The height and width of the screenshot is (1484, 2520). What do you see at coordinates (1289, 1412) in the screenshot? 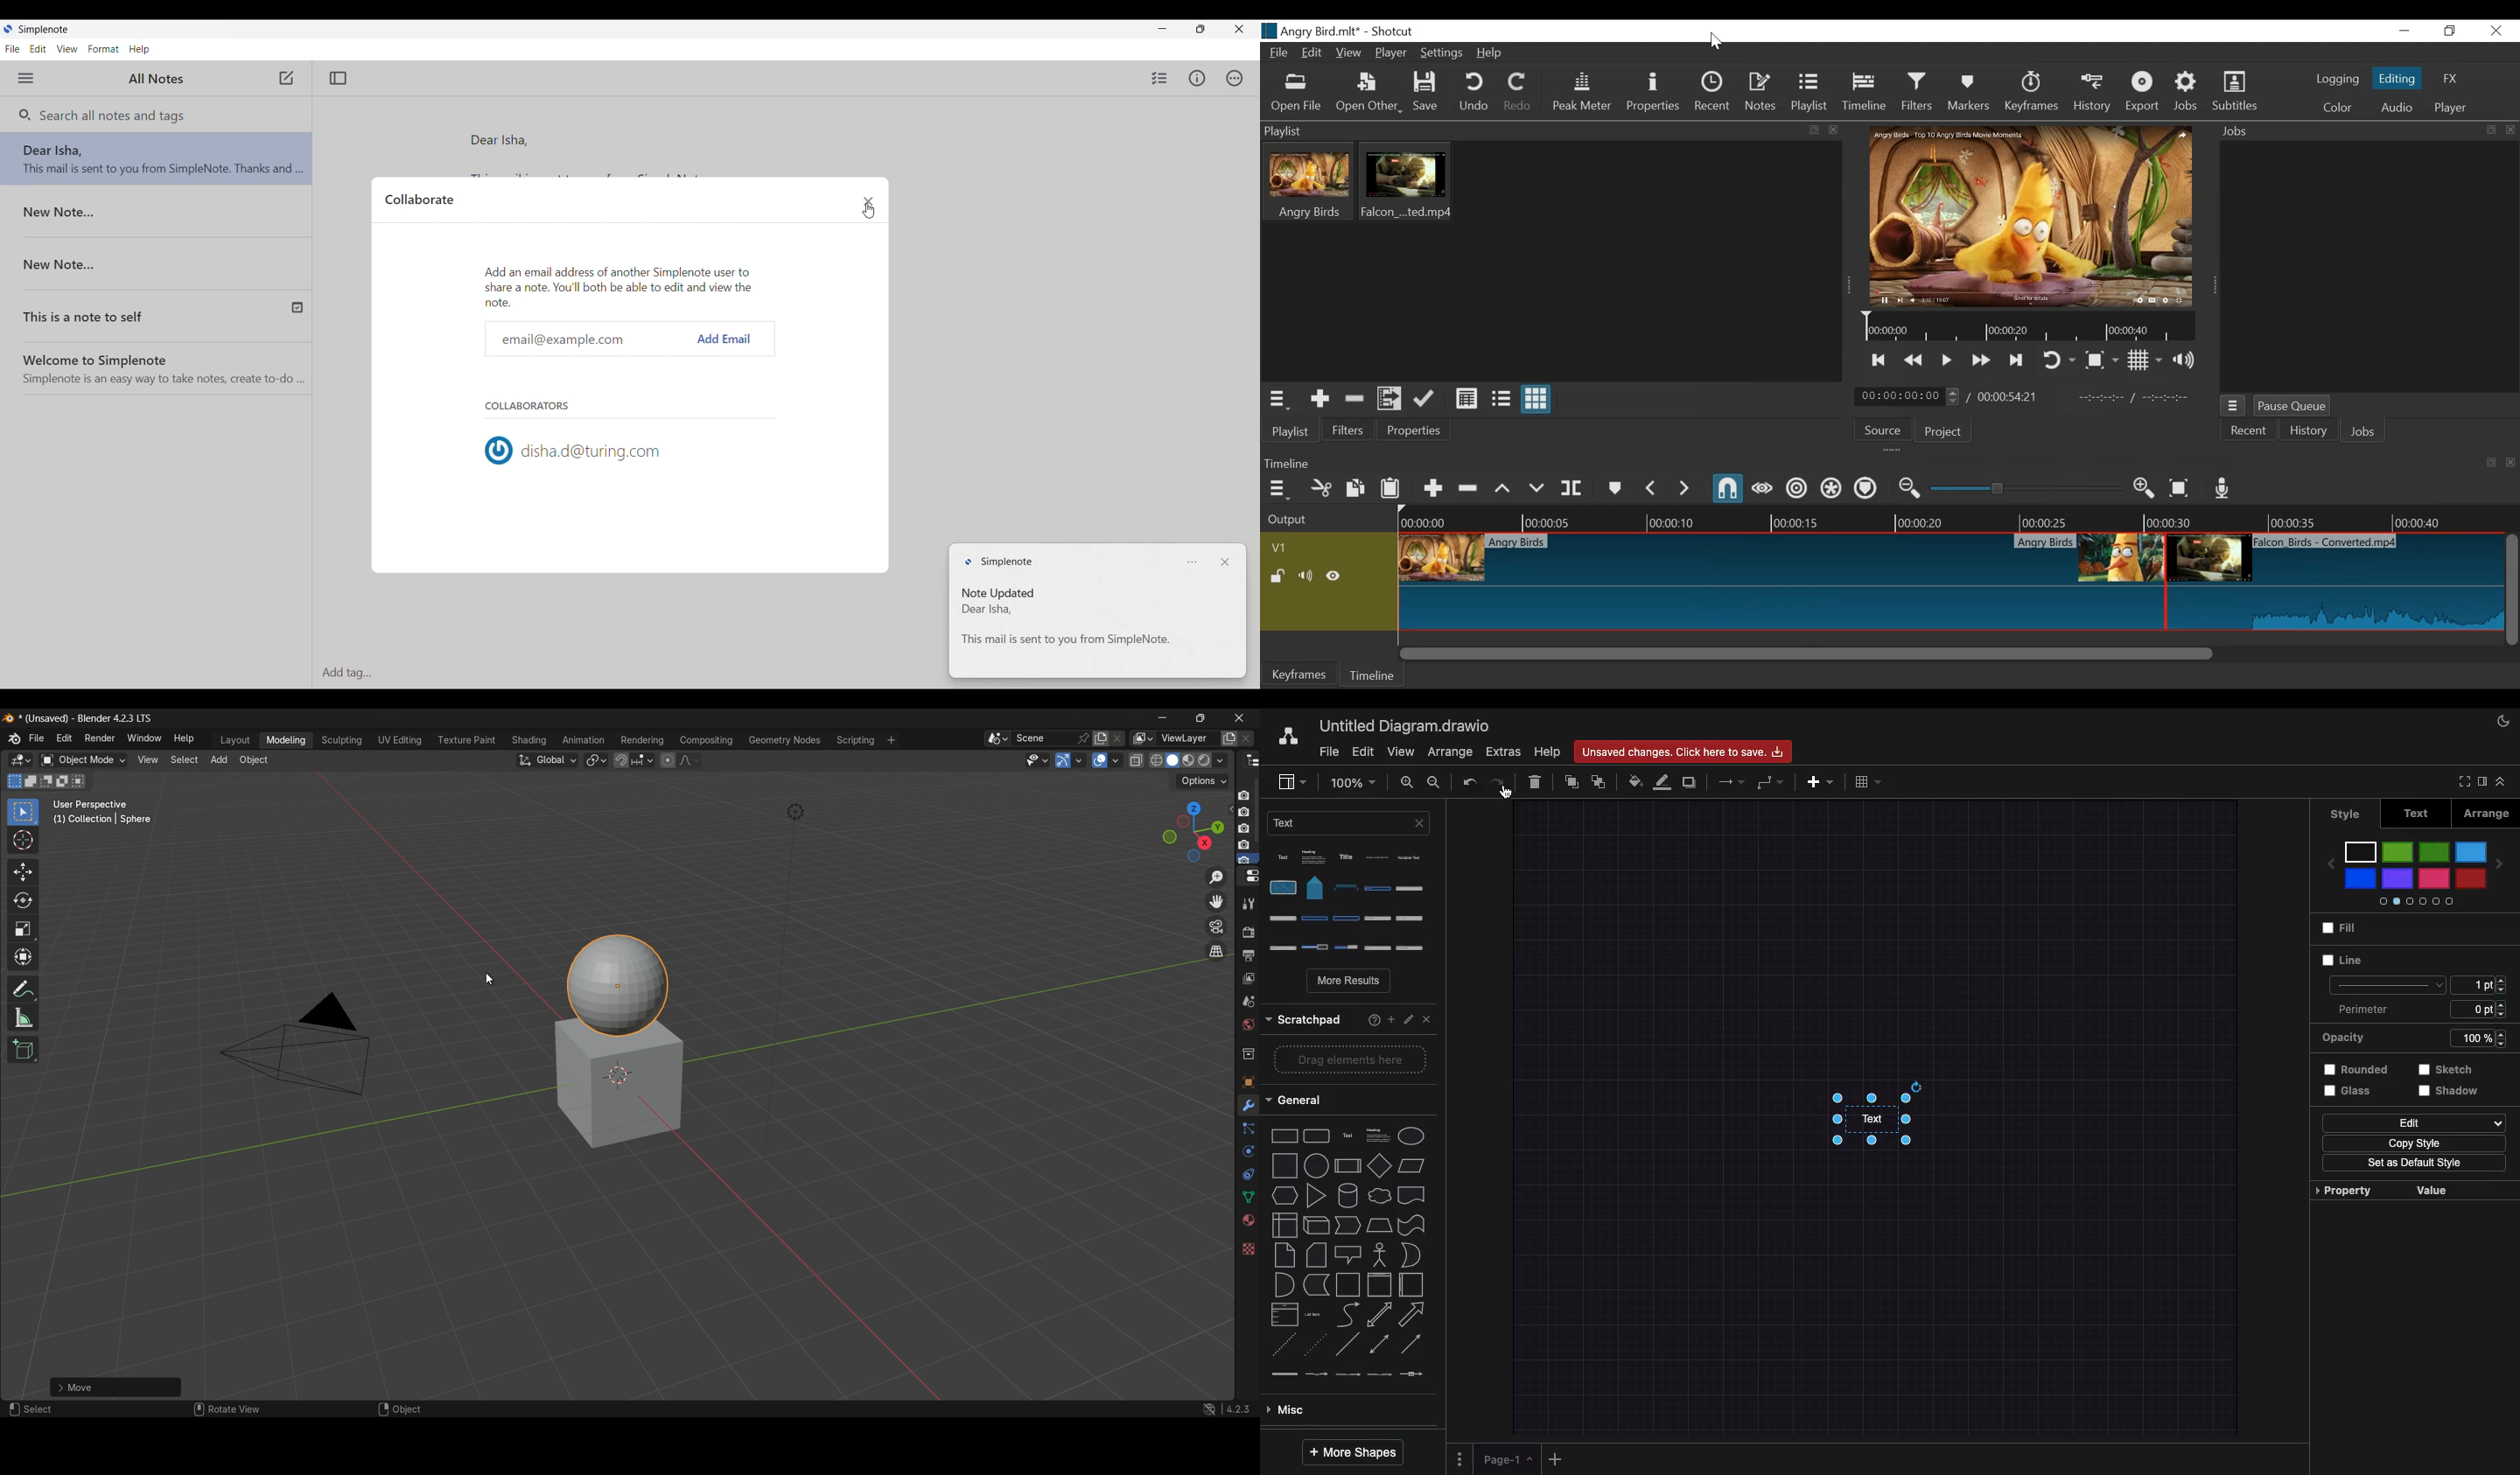
I see `Misc` at bounding box center [1289, 1412].